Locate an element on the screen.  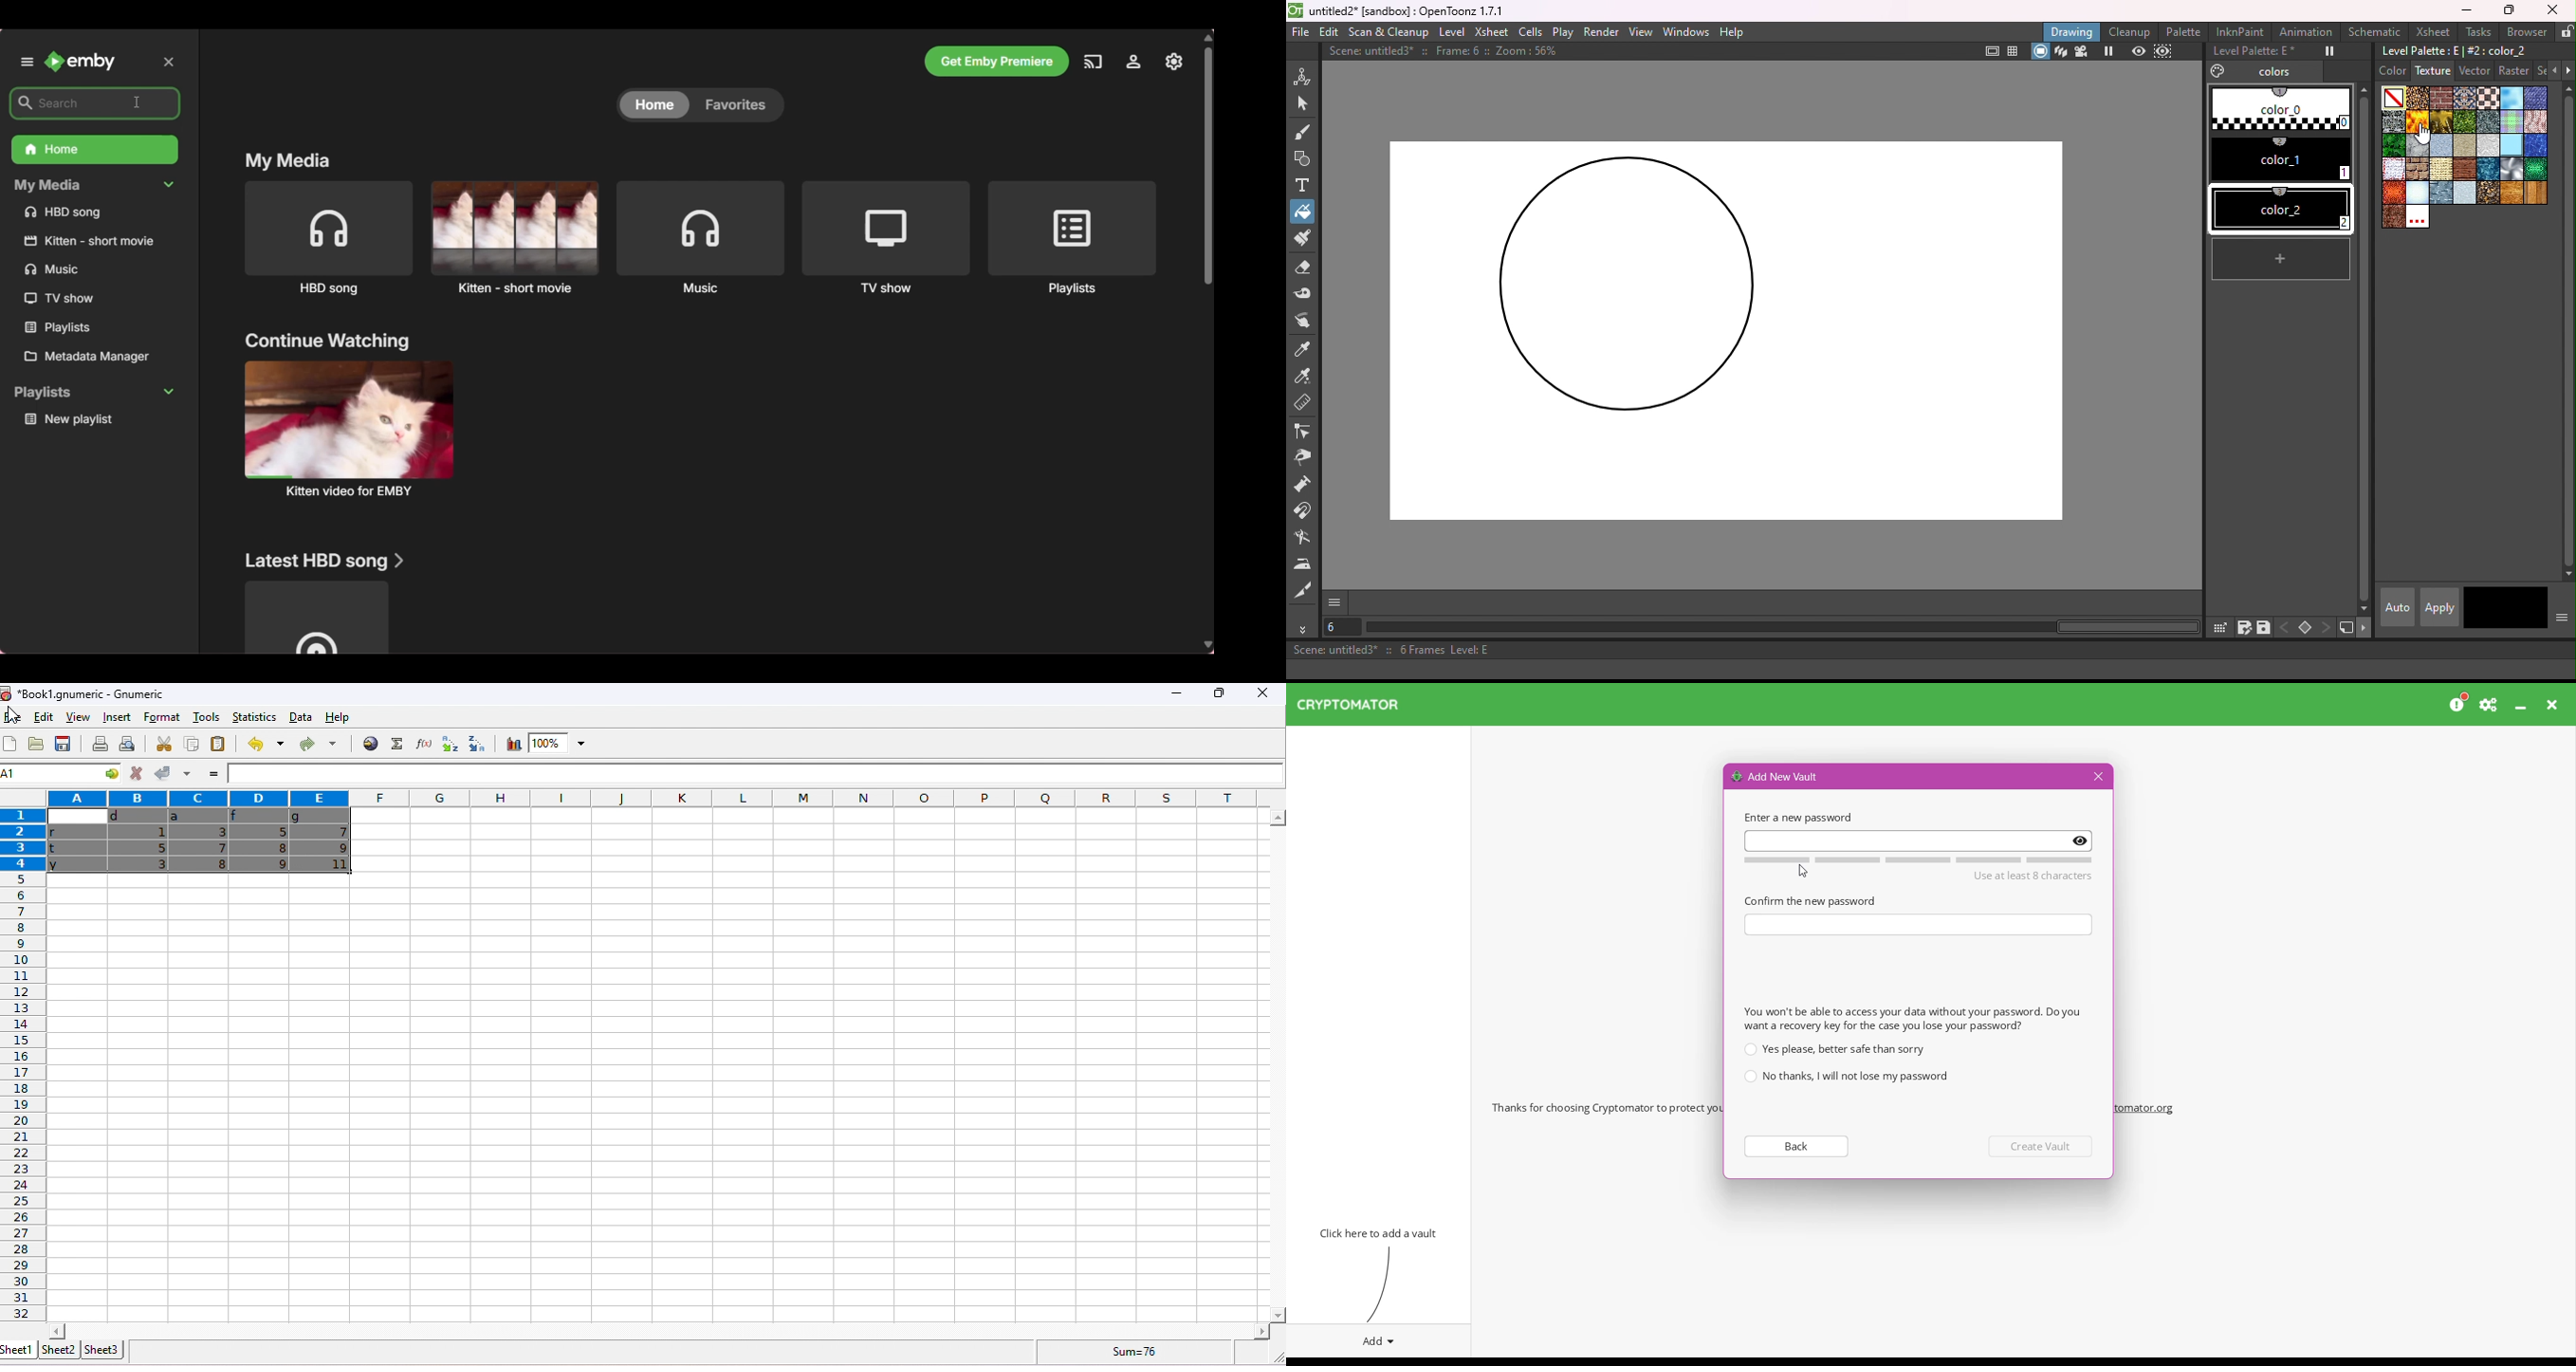
print preview is located at coordinates (126, 744).